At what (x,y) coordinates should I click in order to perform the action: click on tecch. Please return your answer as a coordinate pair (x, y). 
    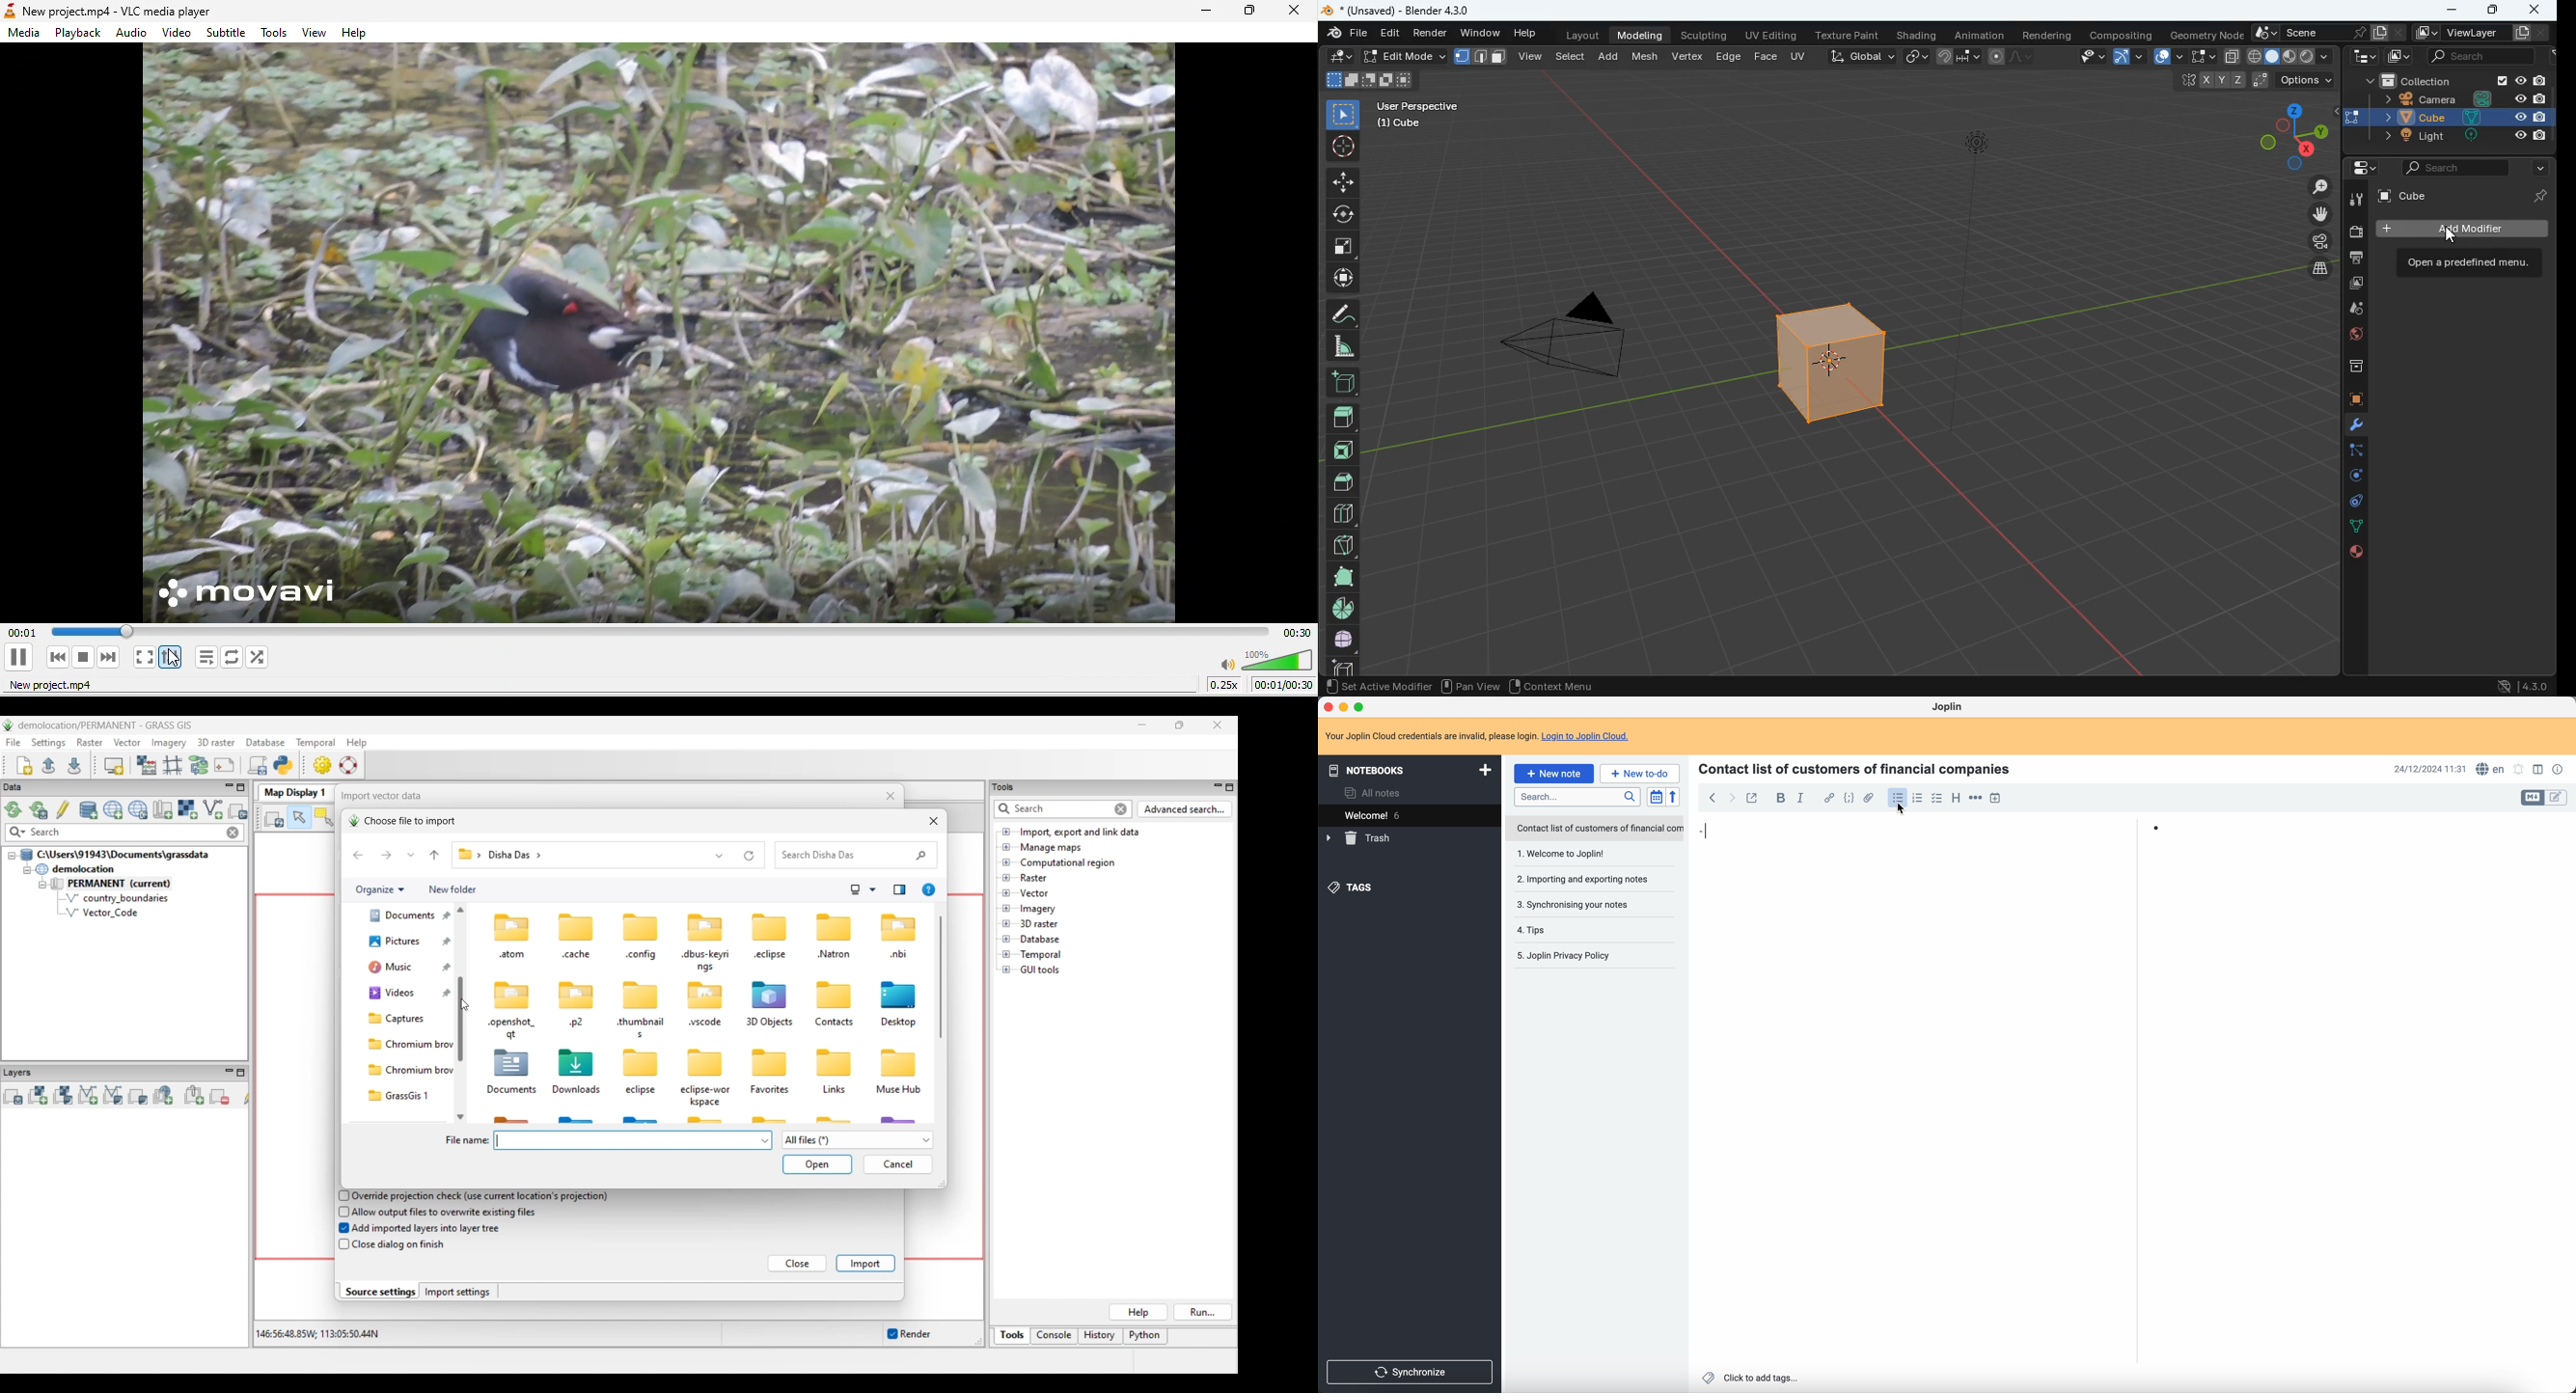
    Looking at the image, I should click on (2363, 56).